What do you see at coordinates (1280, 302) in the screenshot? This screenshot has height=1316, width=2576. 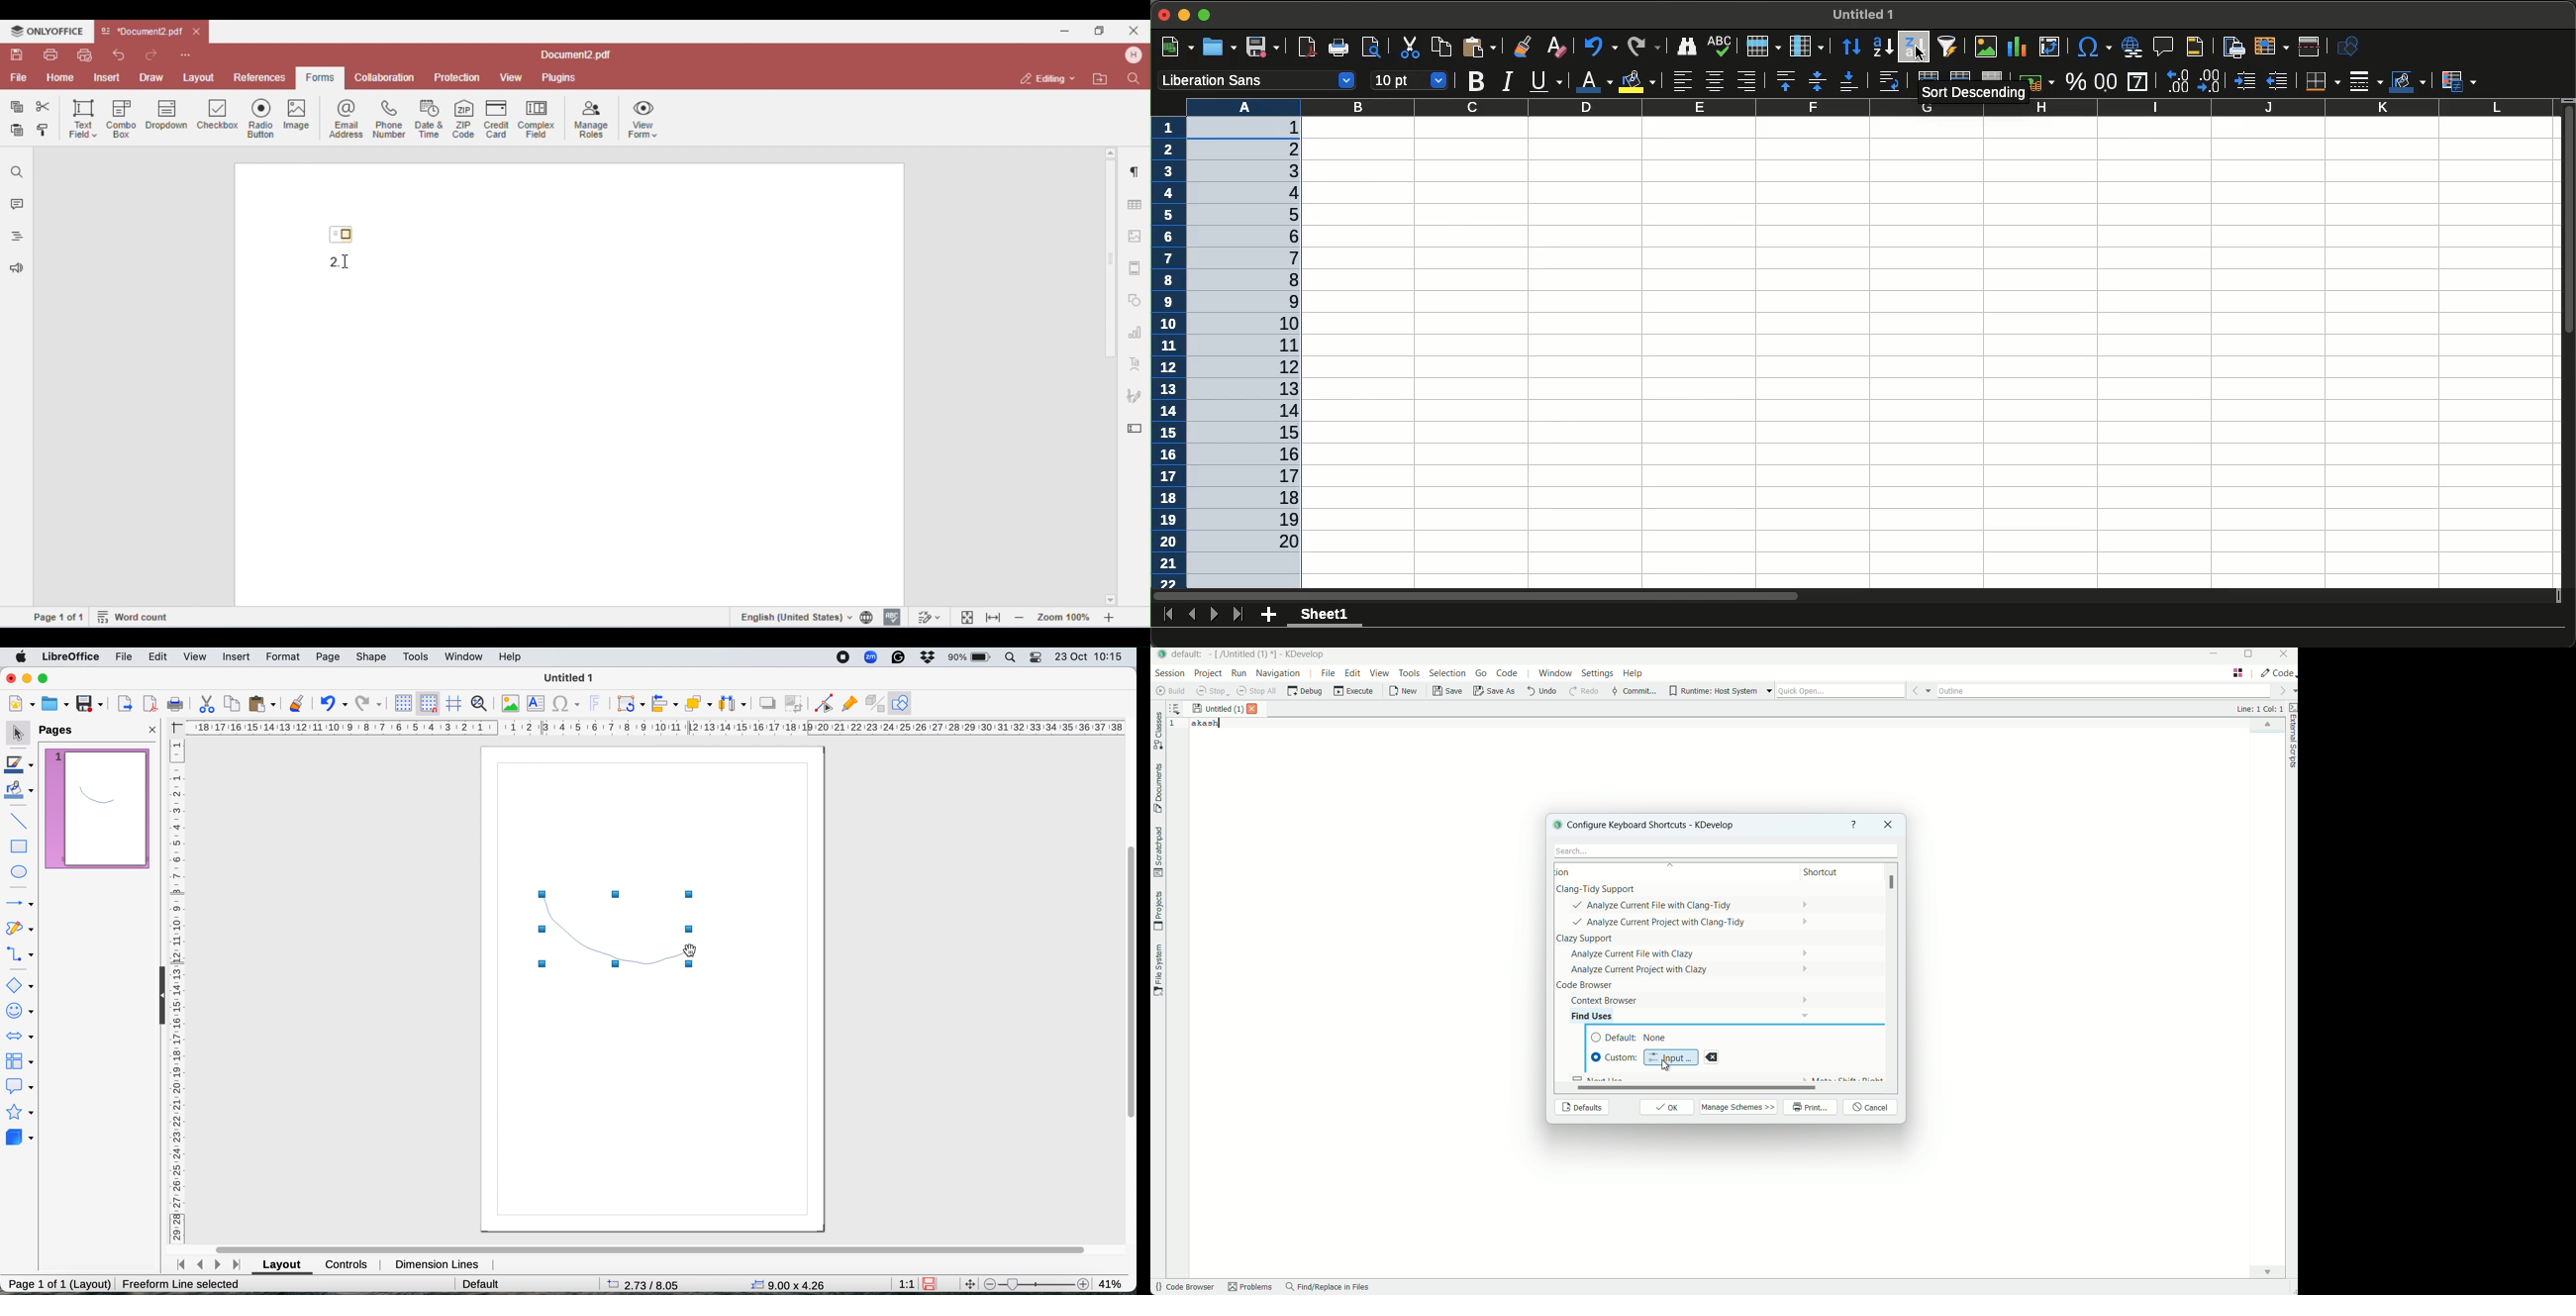 I see `9` at bounding box center [1280, 302].